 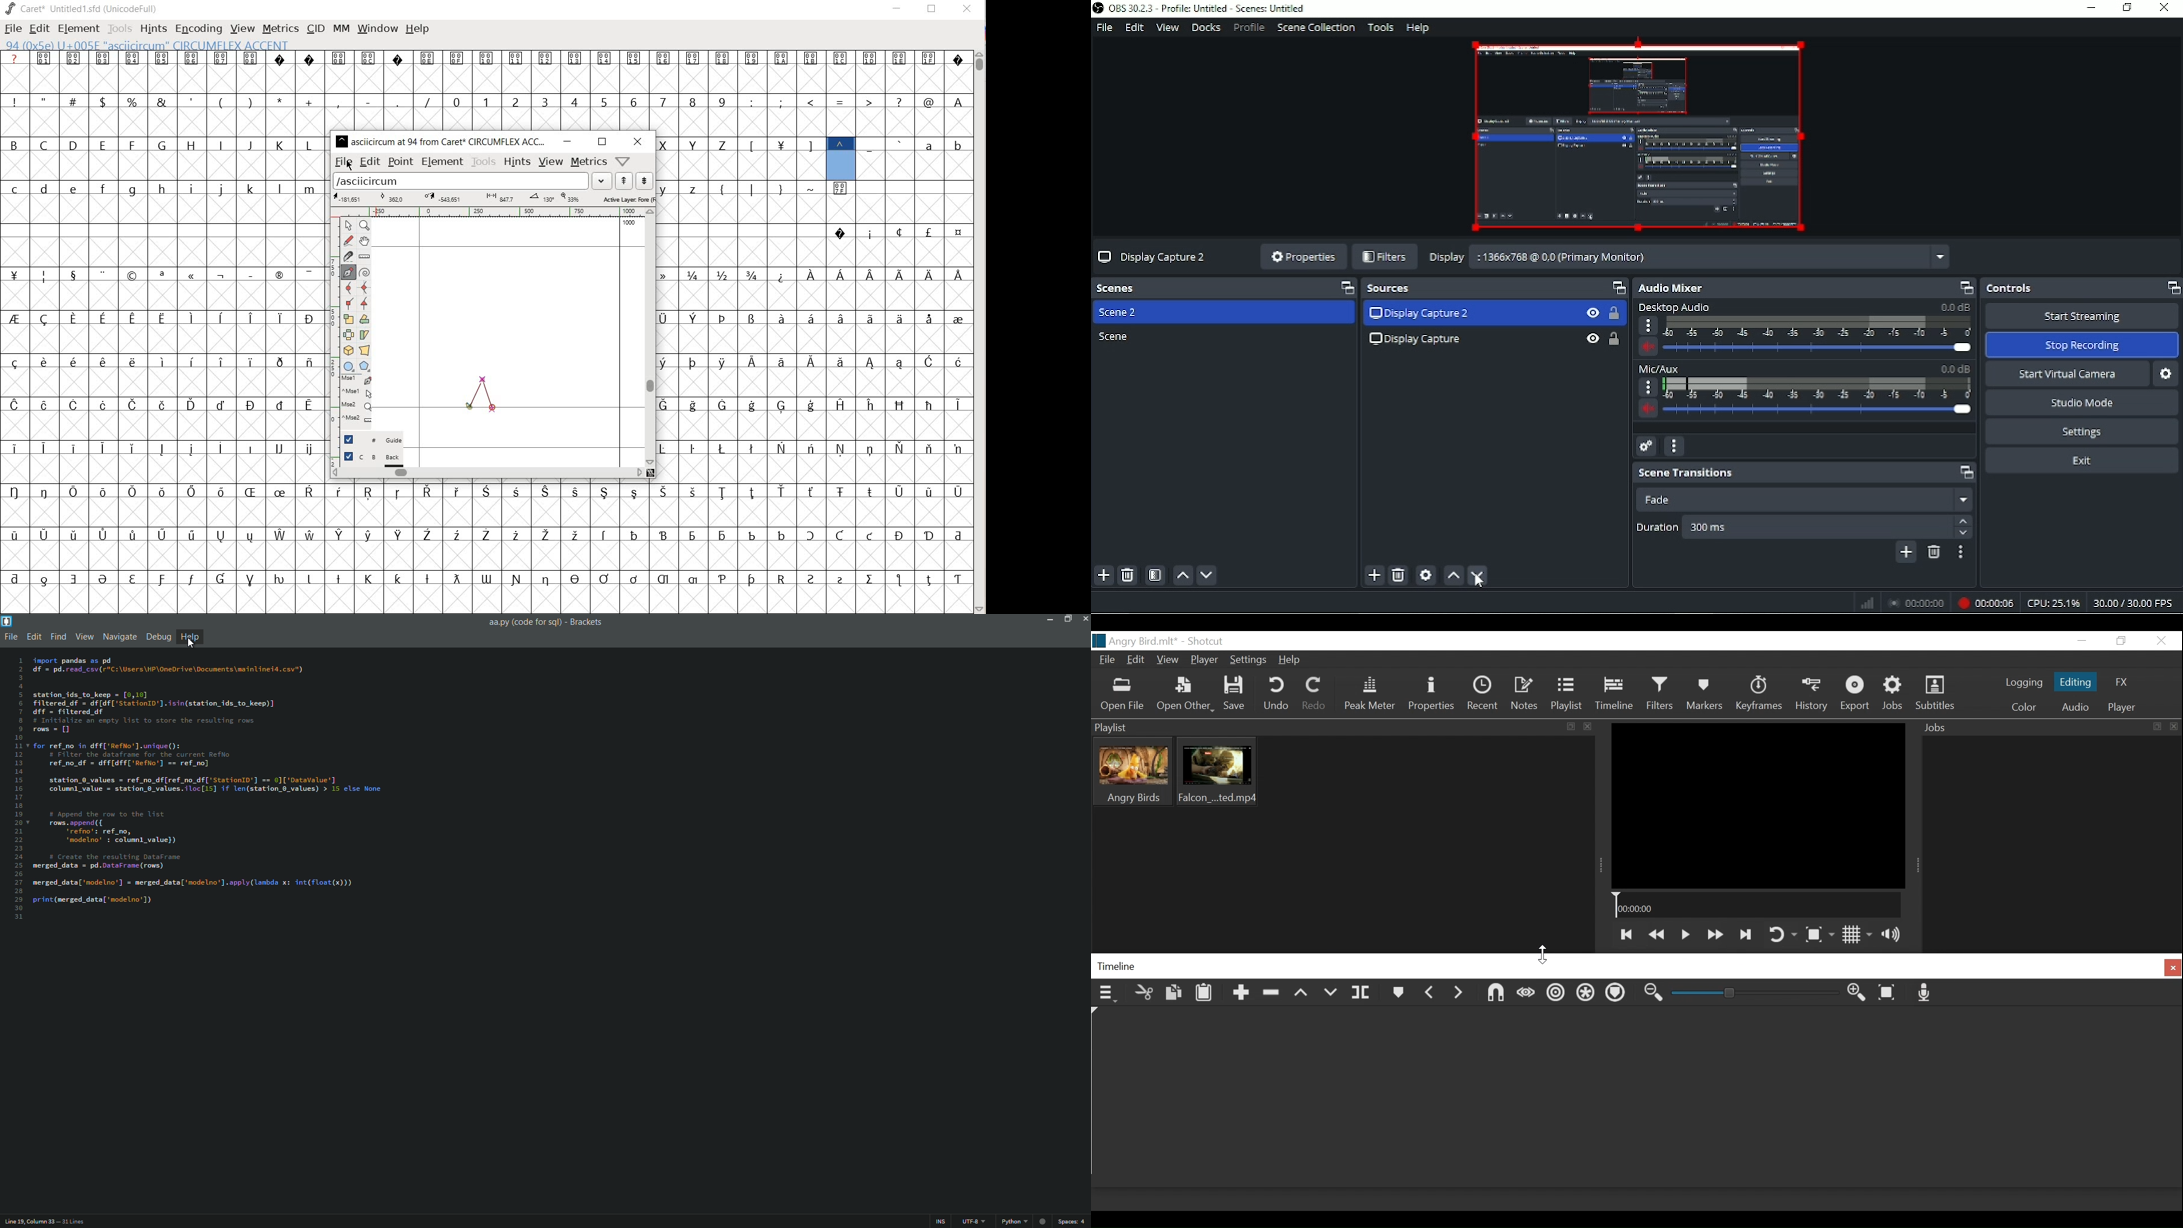 What do you see at coordinates (442, 161) in the screenshot?
I see `element` at bounding box center [442, 161].